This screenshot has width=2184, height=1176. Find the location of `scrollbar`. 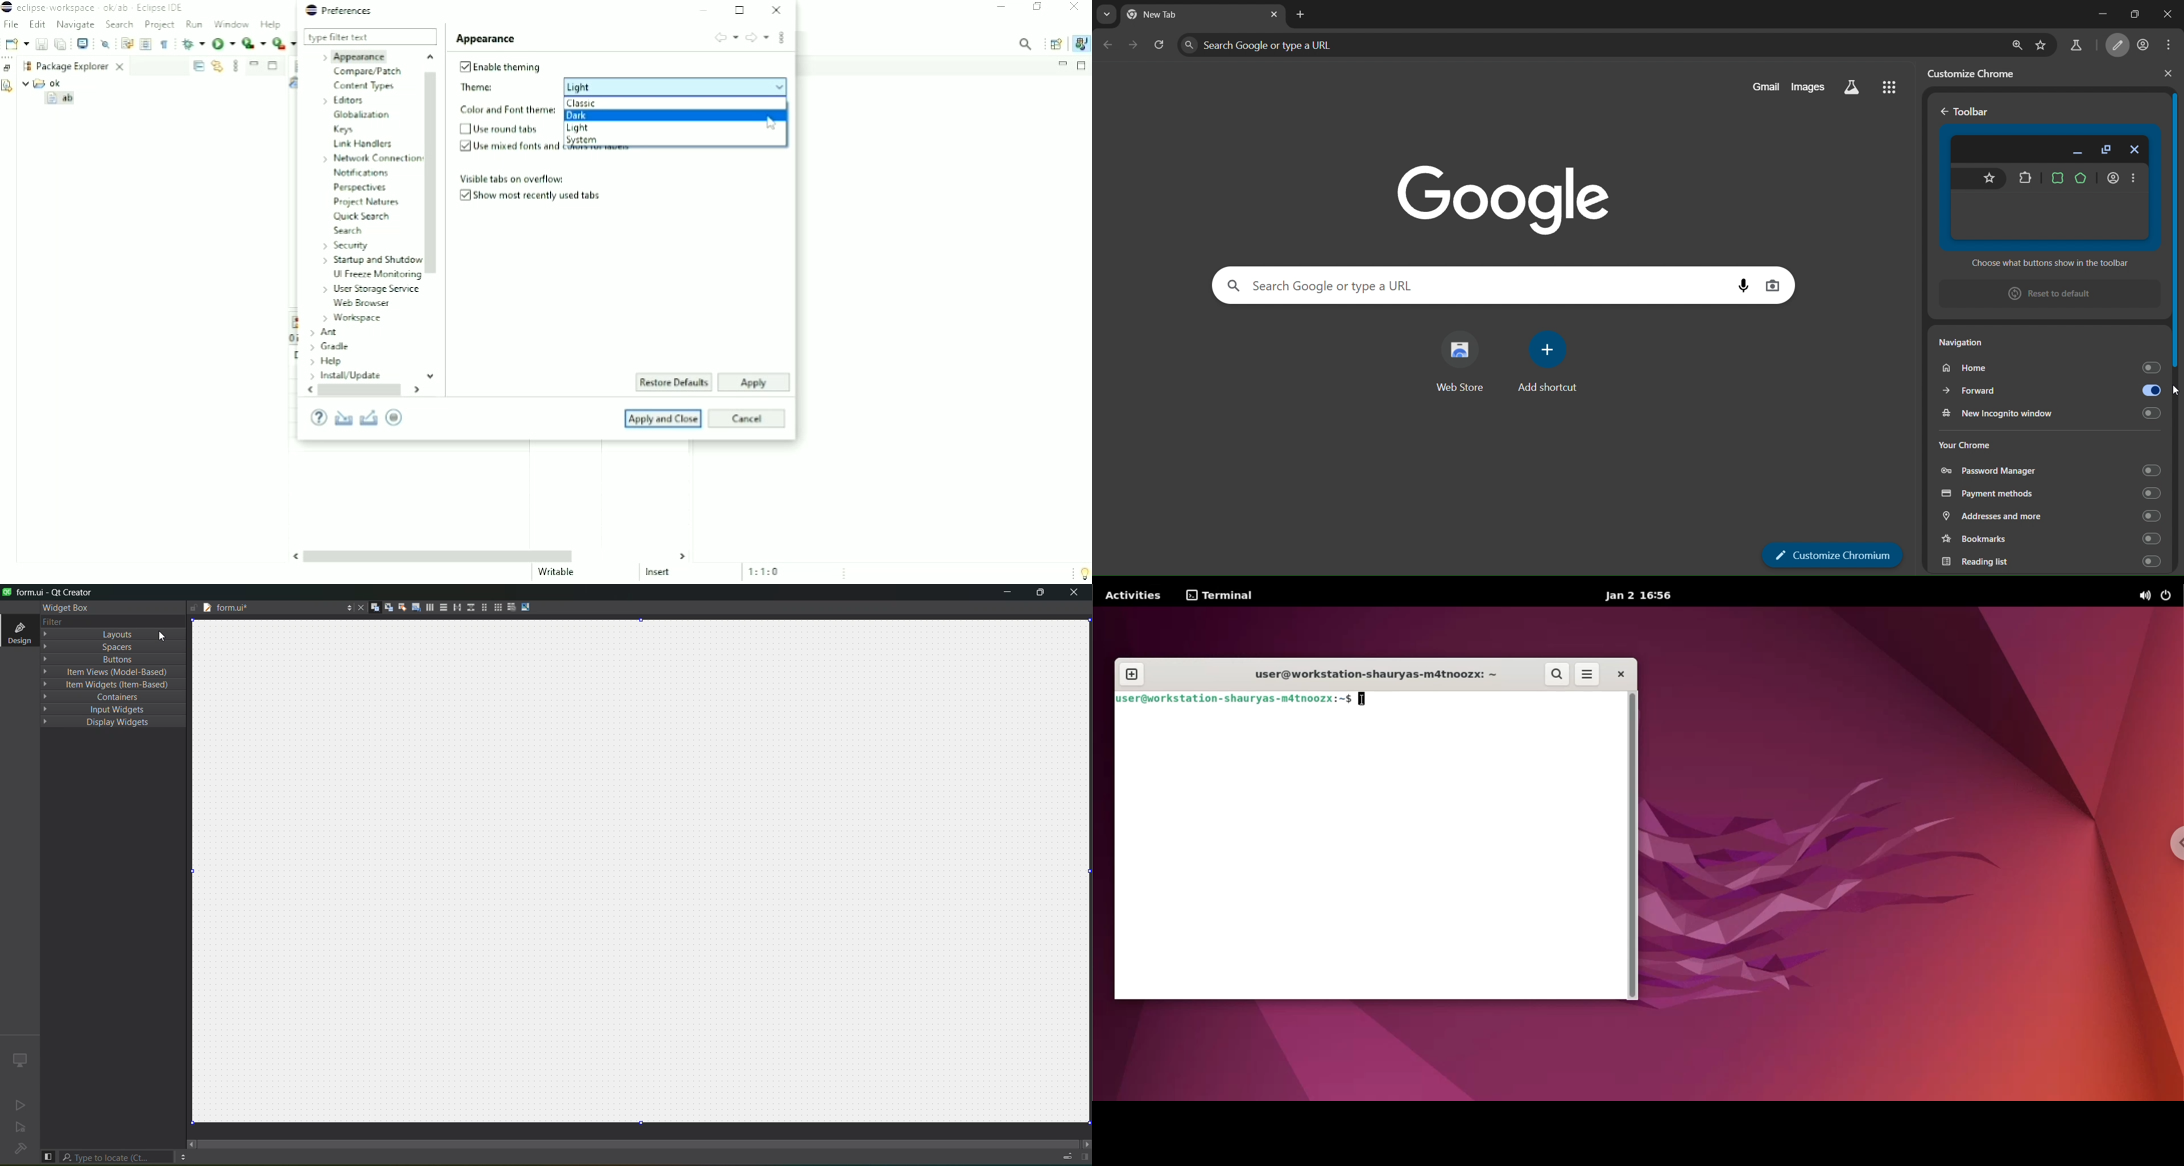

scrollbar is located at coordinates (1633, 844).